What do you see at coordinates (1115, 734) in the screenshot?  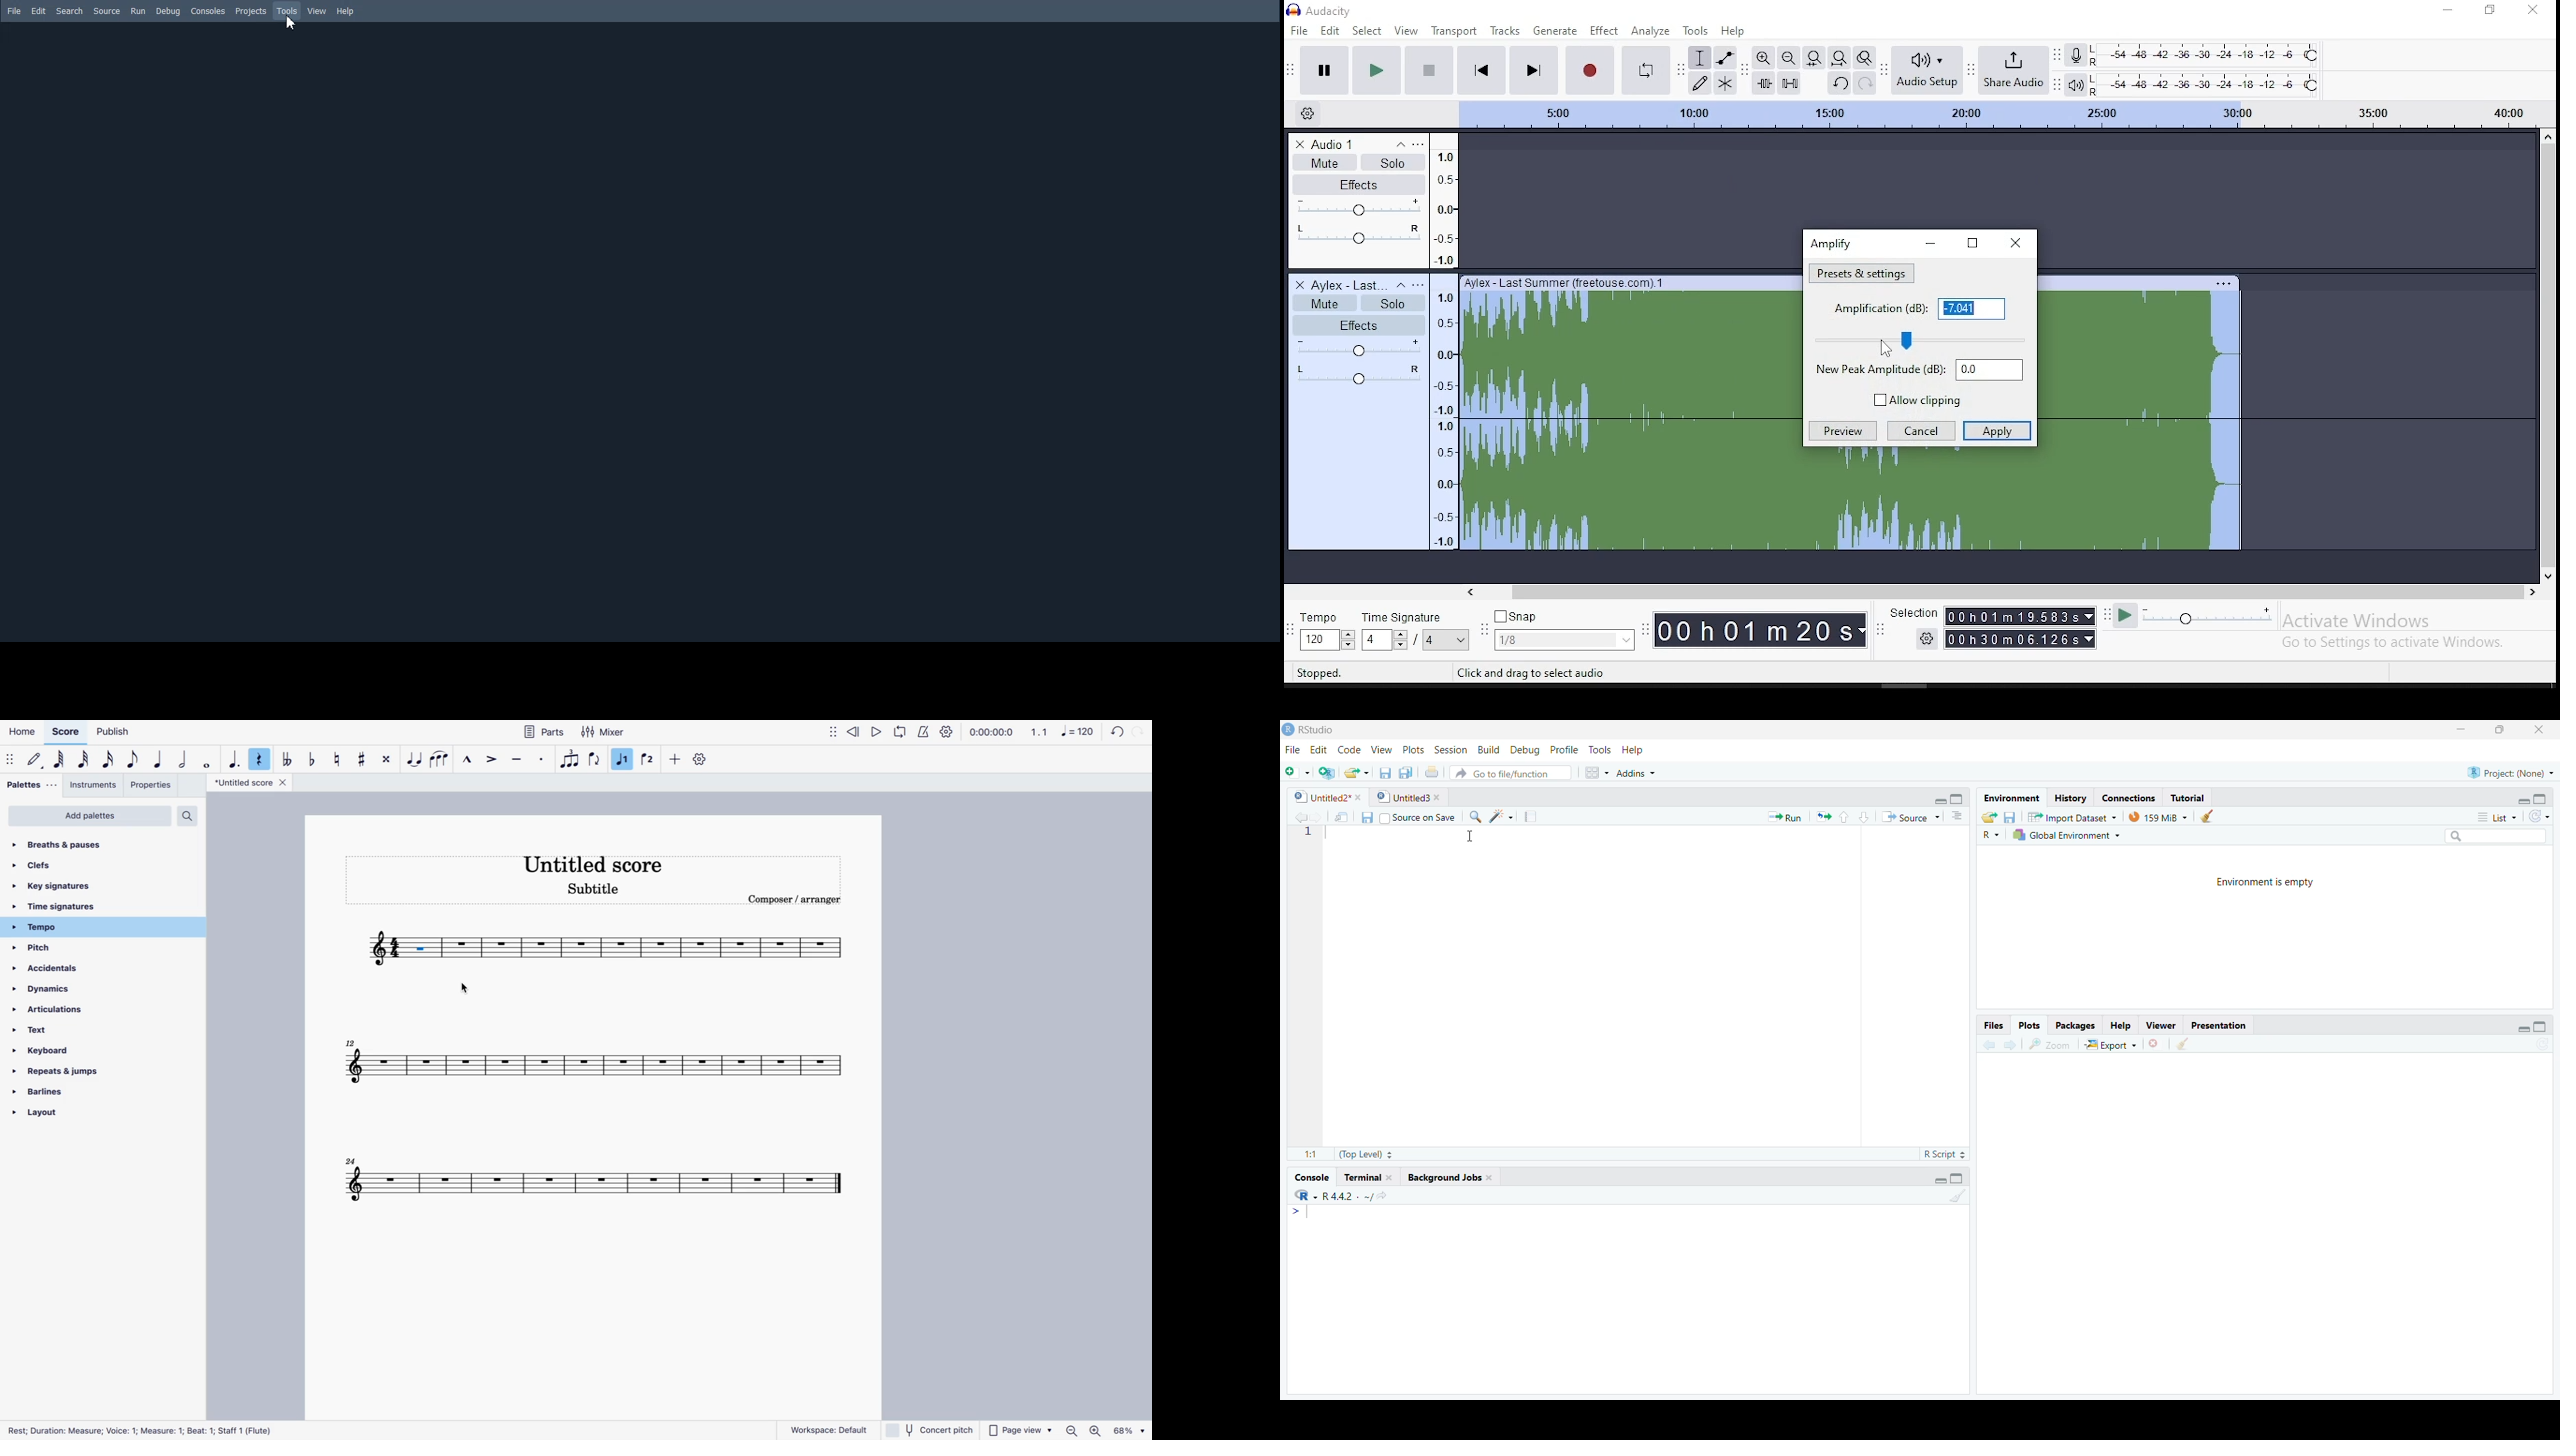 I see `back` at bounding box center [1115, 734].